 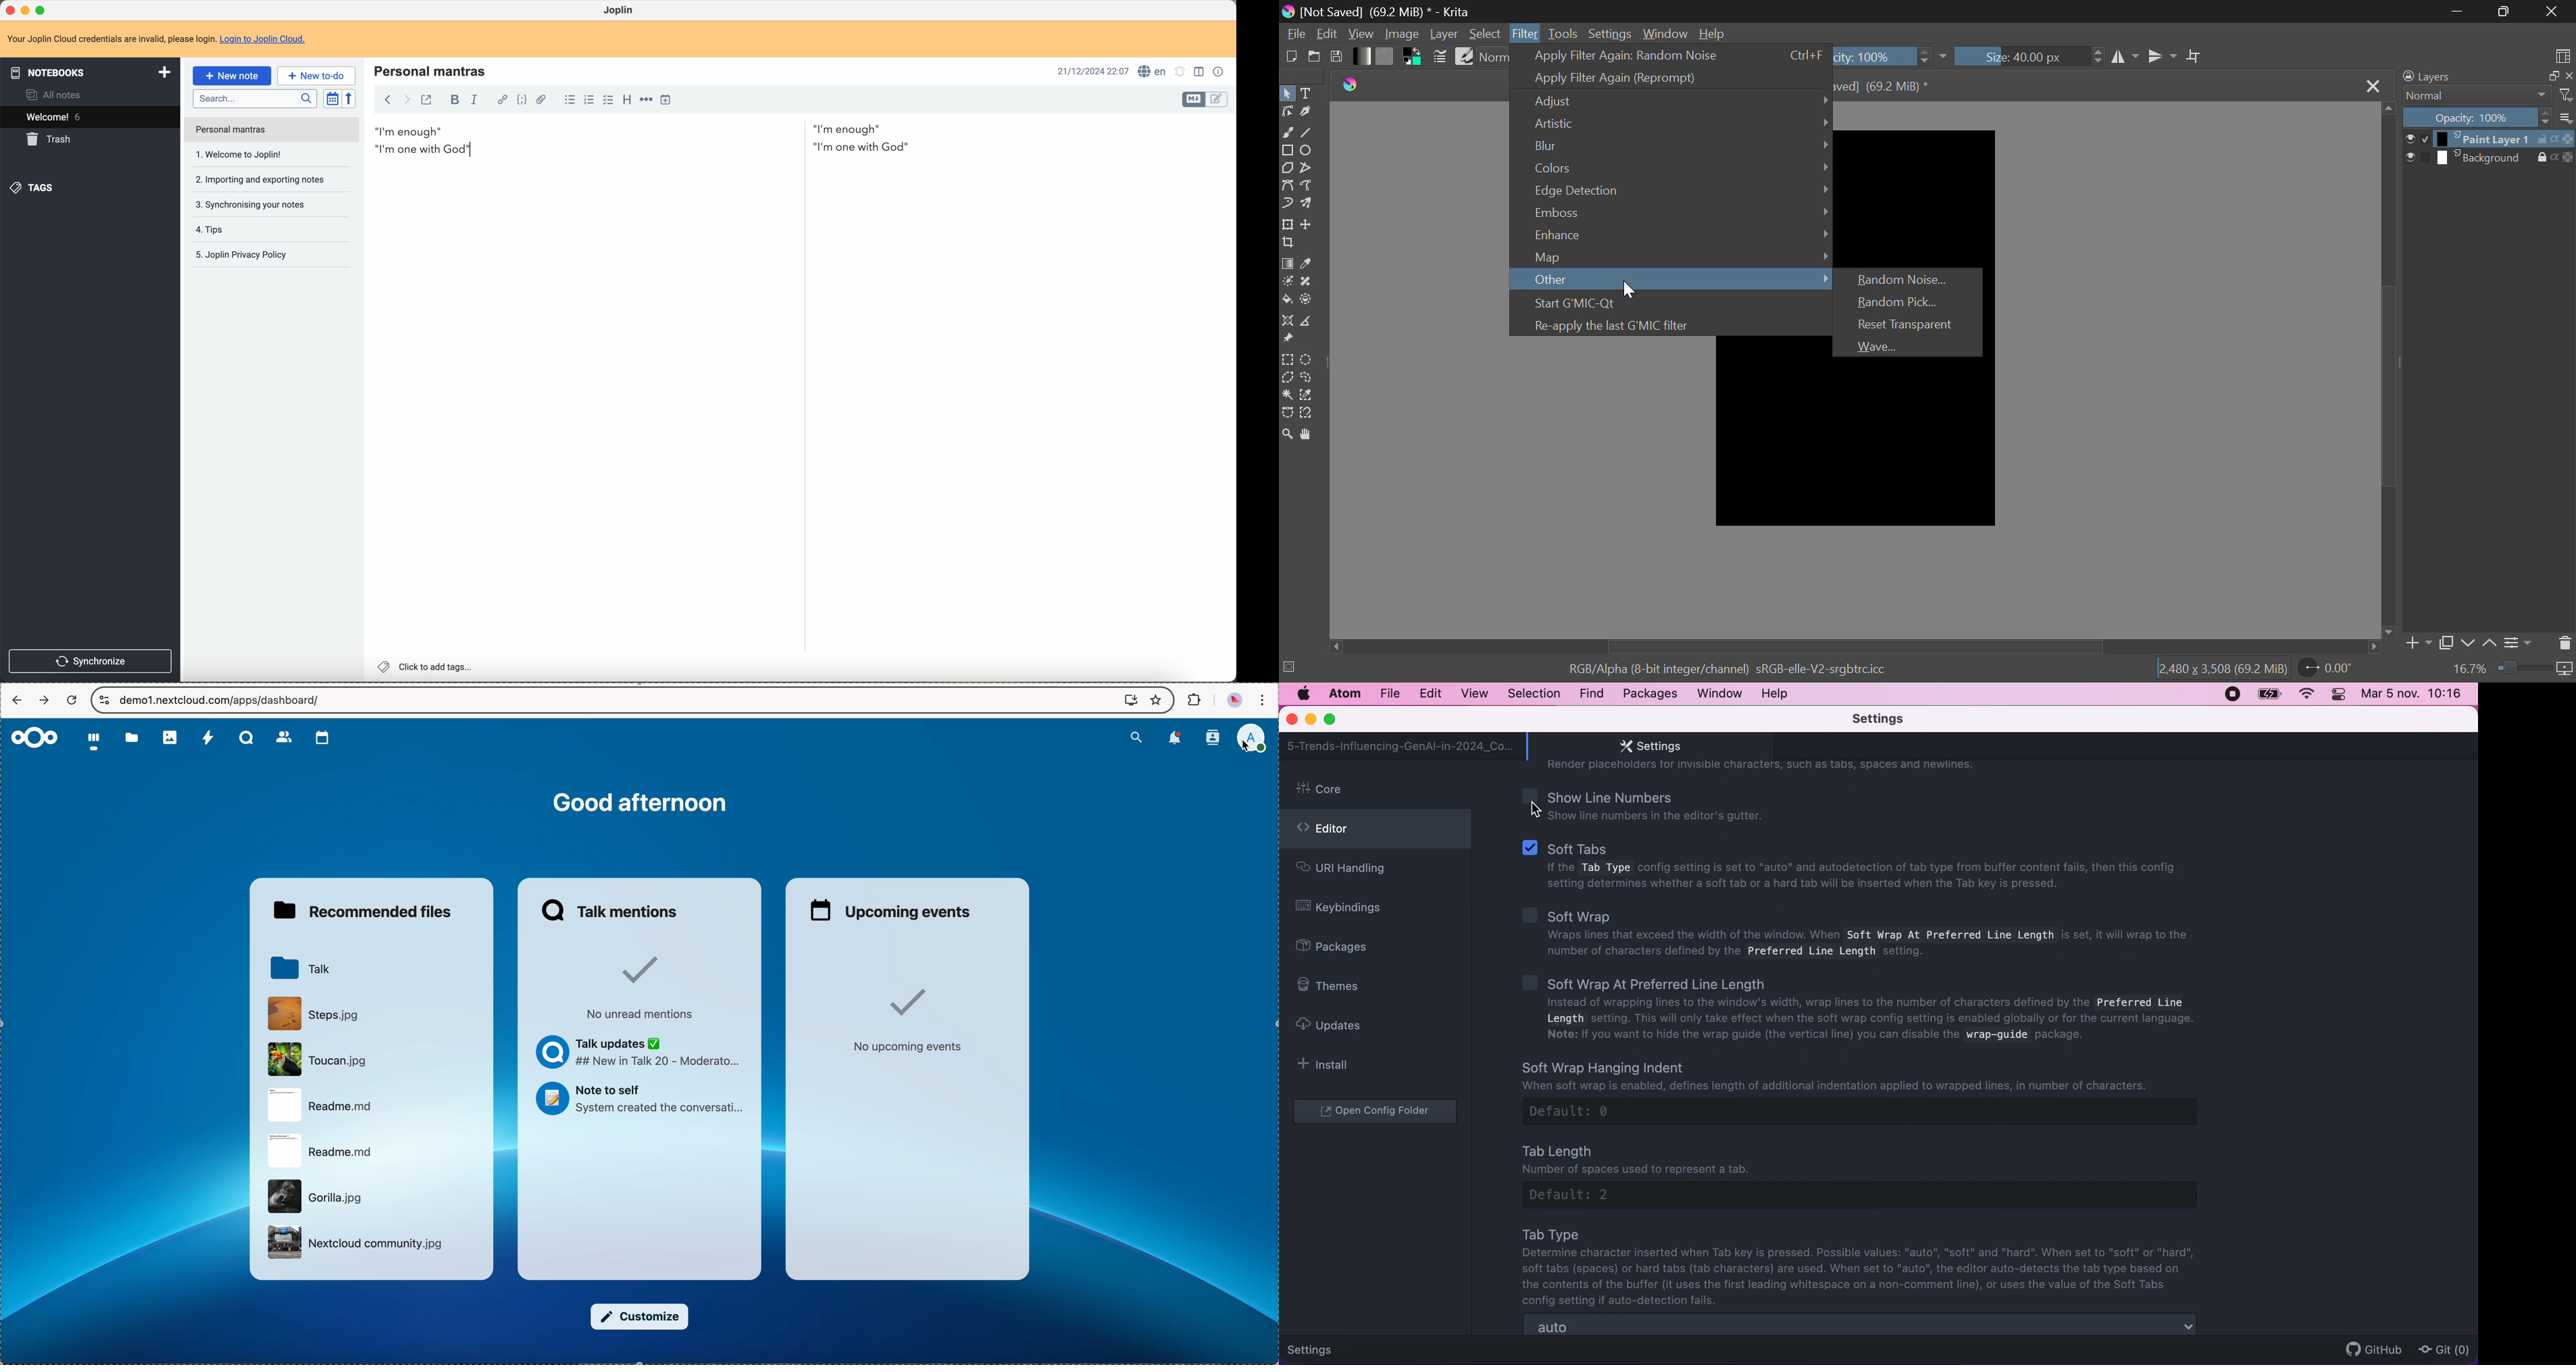 What do you see at coordinates (1307, 204) in the screenshot?
I see `Multibrush Tool` at bounding box center [1307, 204].